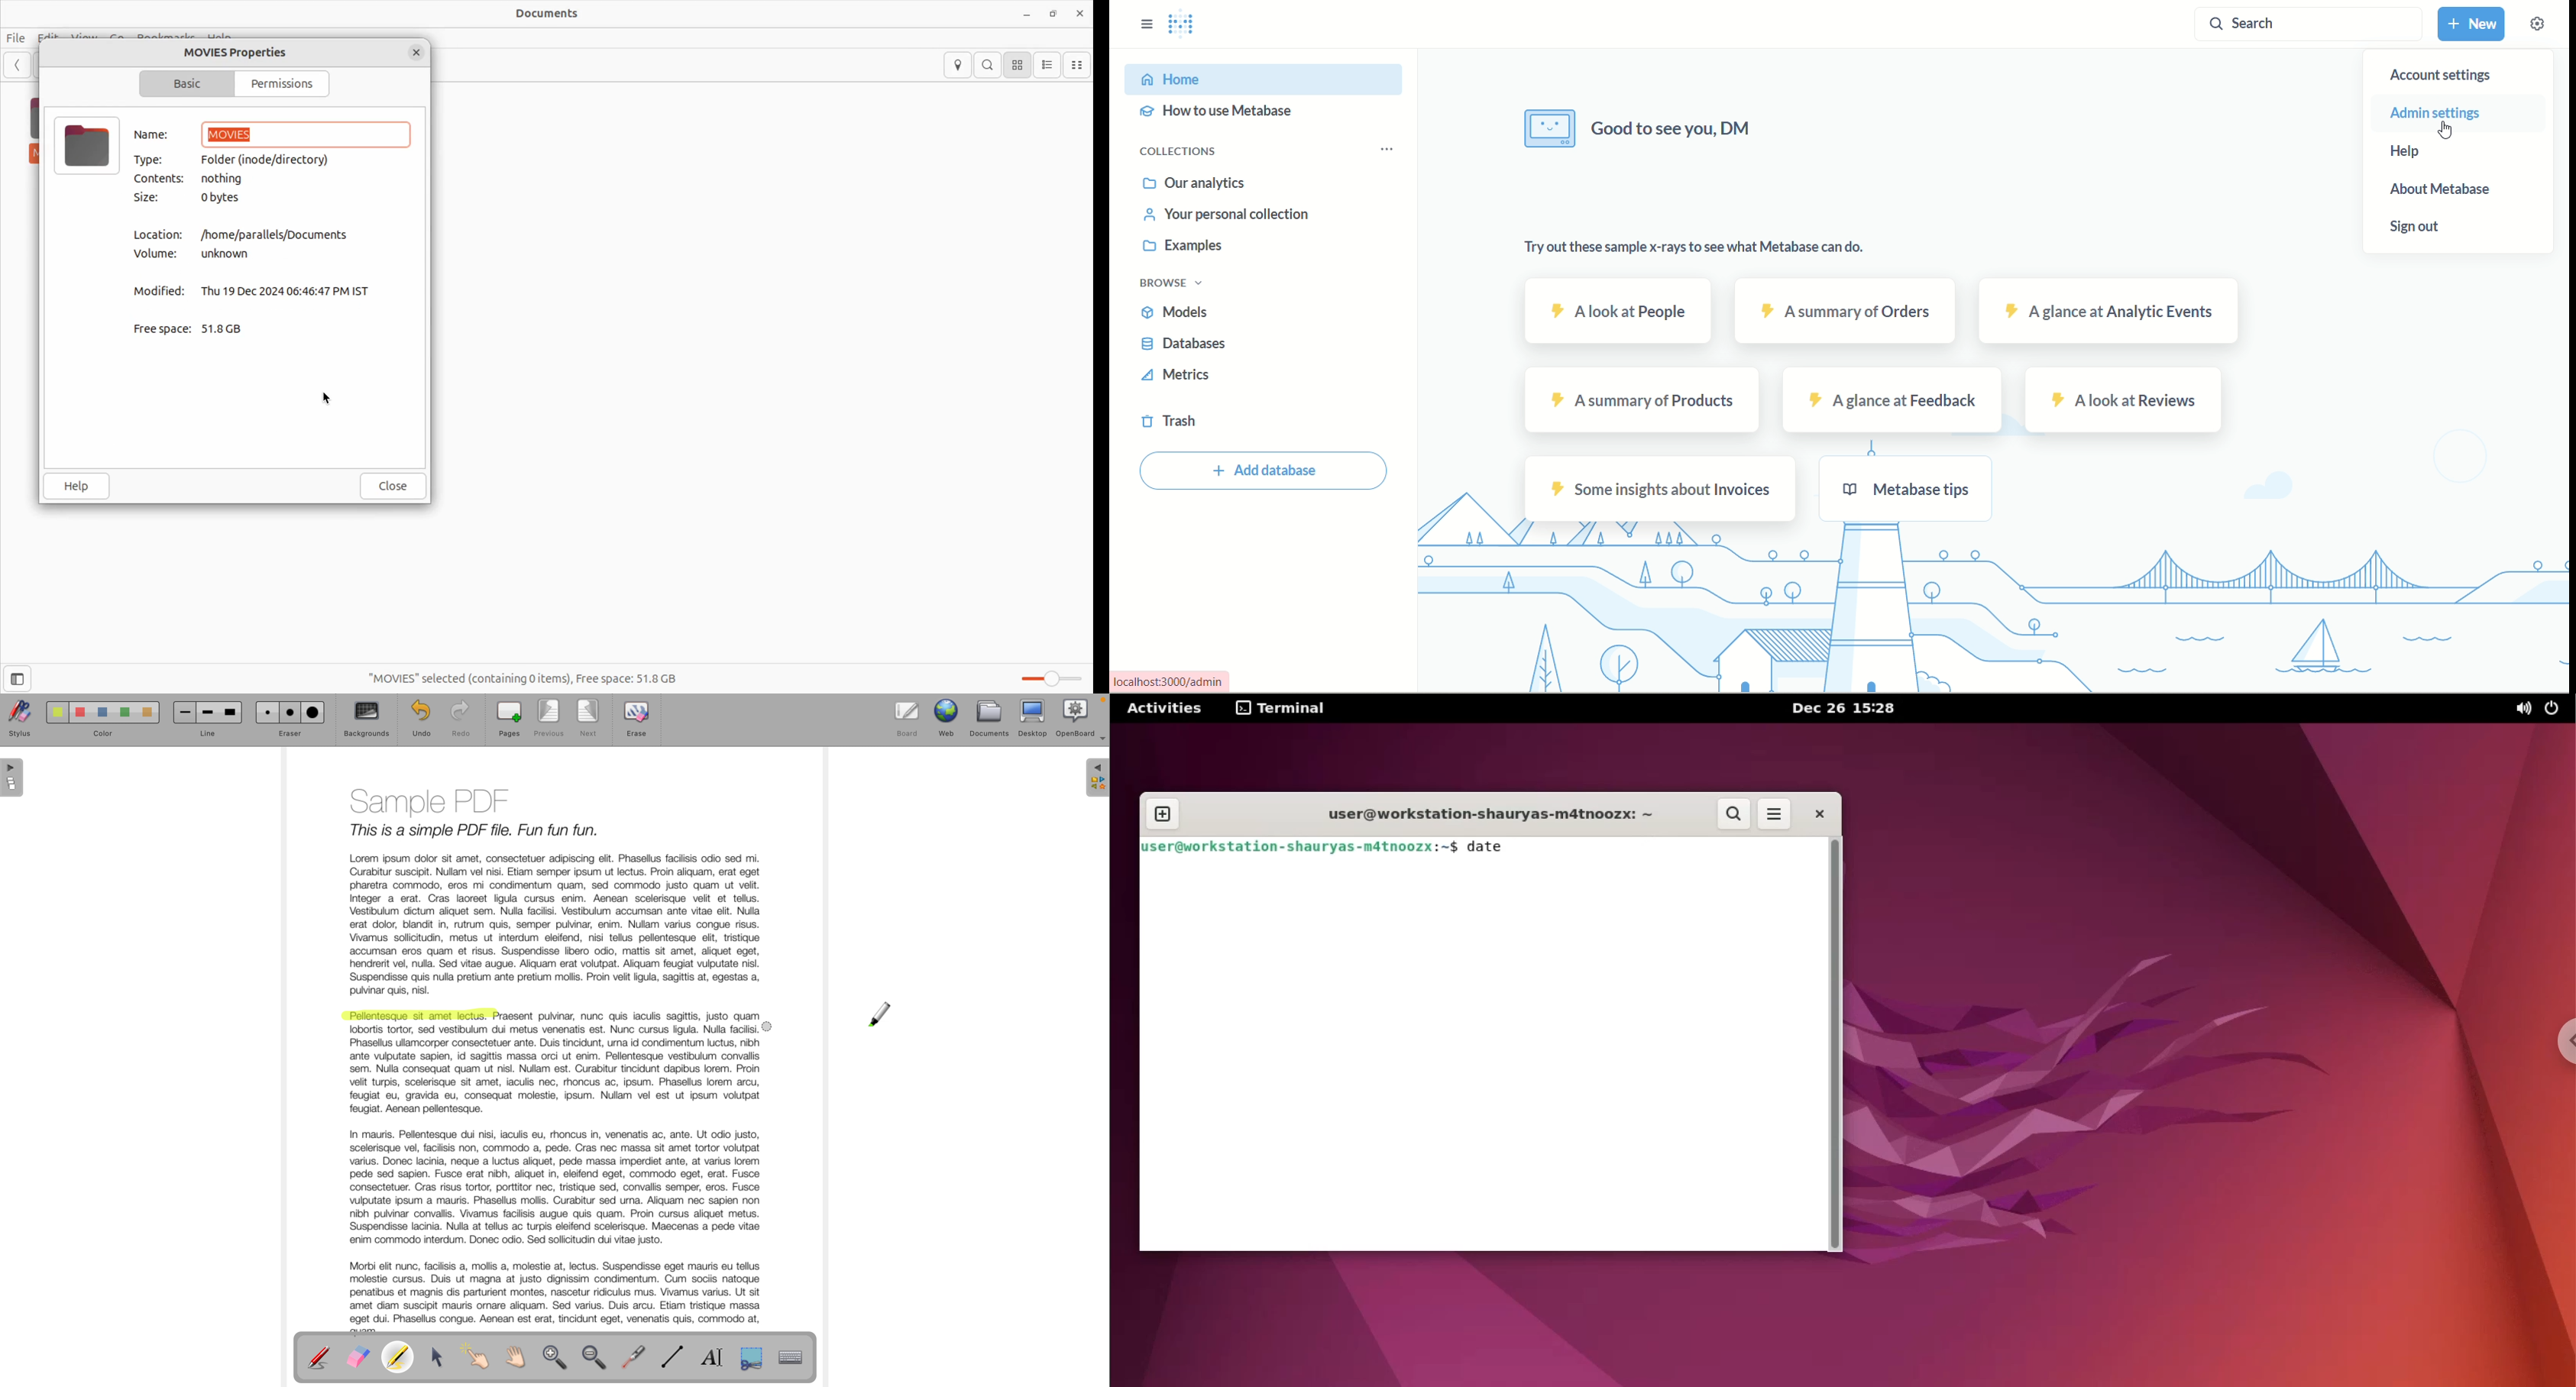 This screenshot has height=1400, width=2576. I want to click on next, so click(589, 720).